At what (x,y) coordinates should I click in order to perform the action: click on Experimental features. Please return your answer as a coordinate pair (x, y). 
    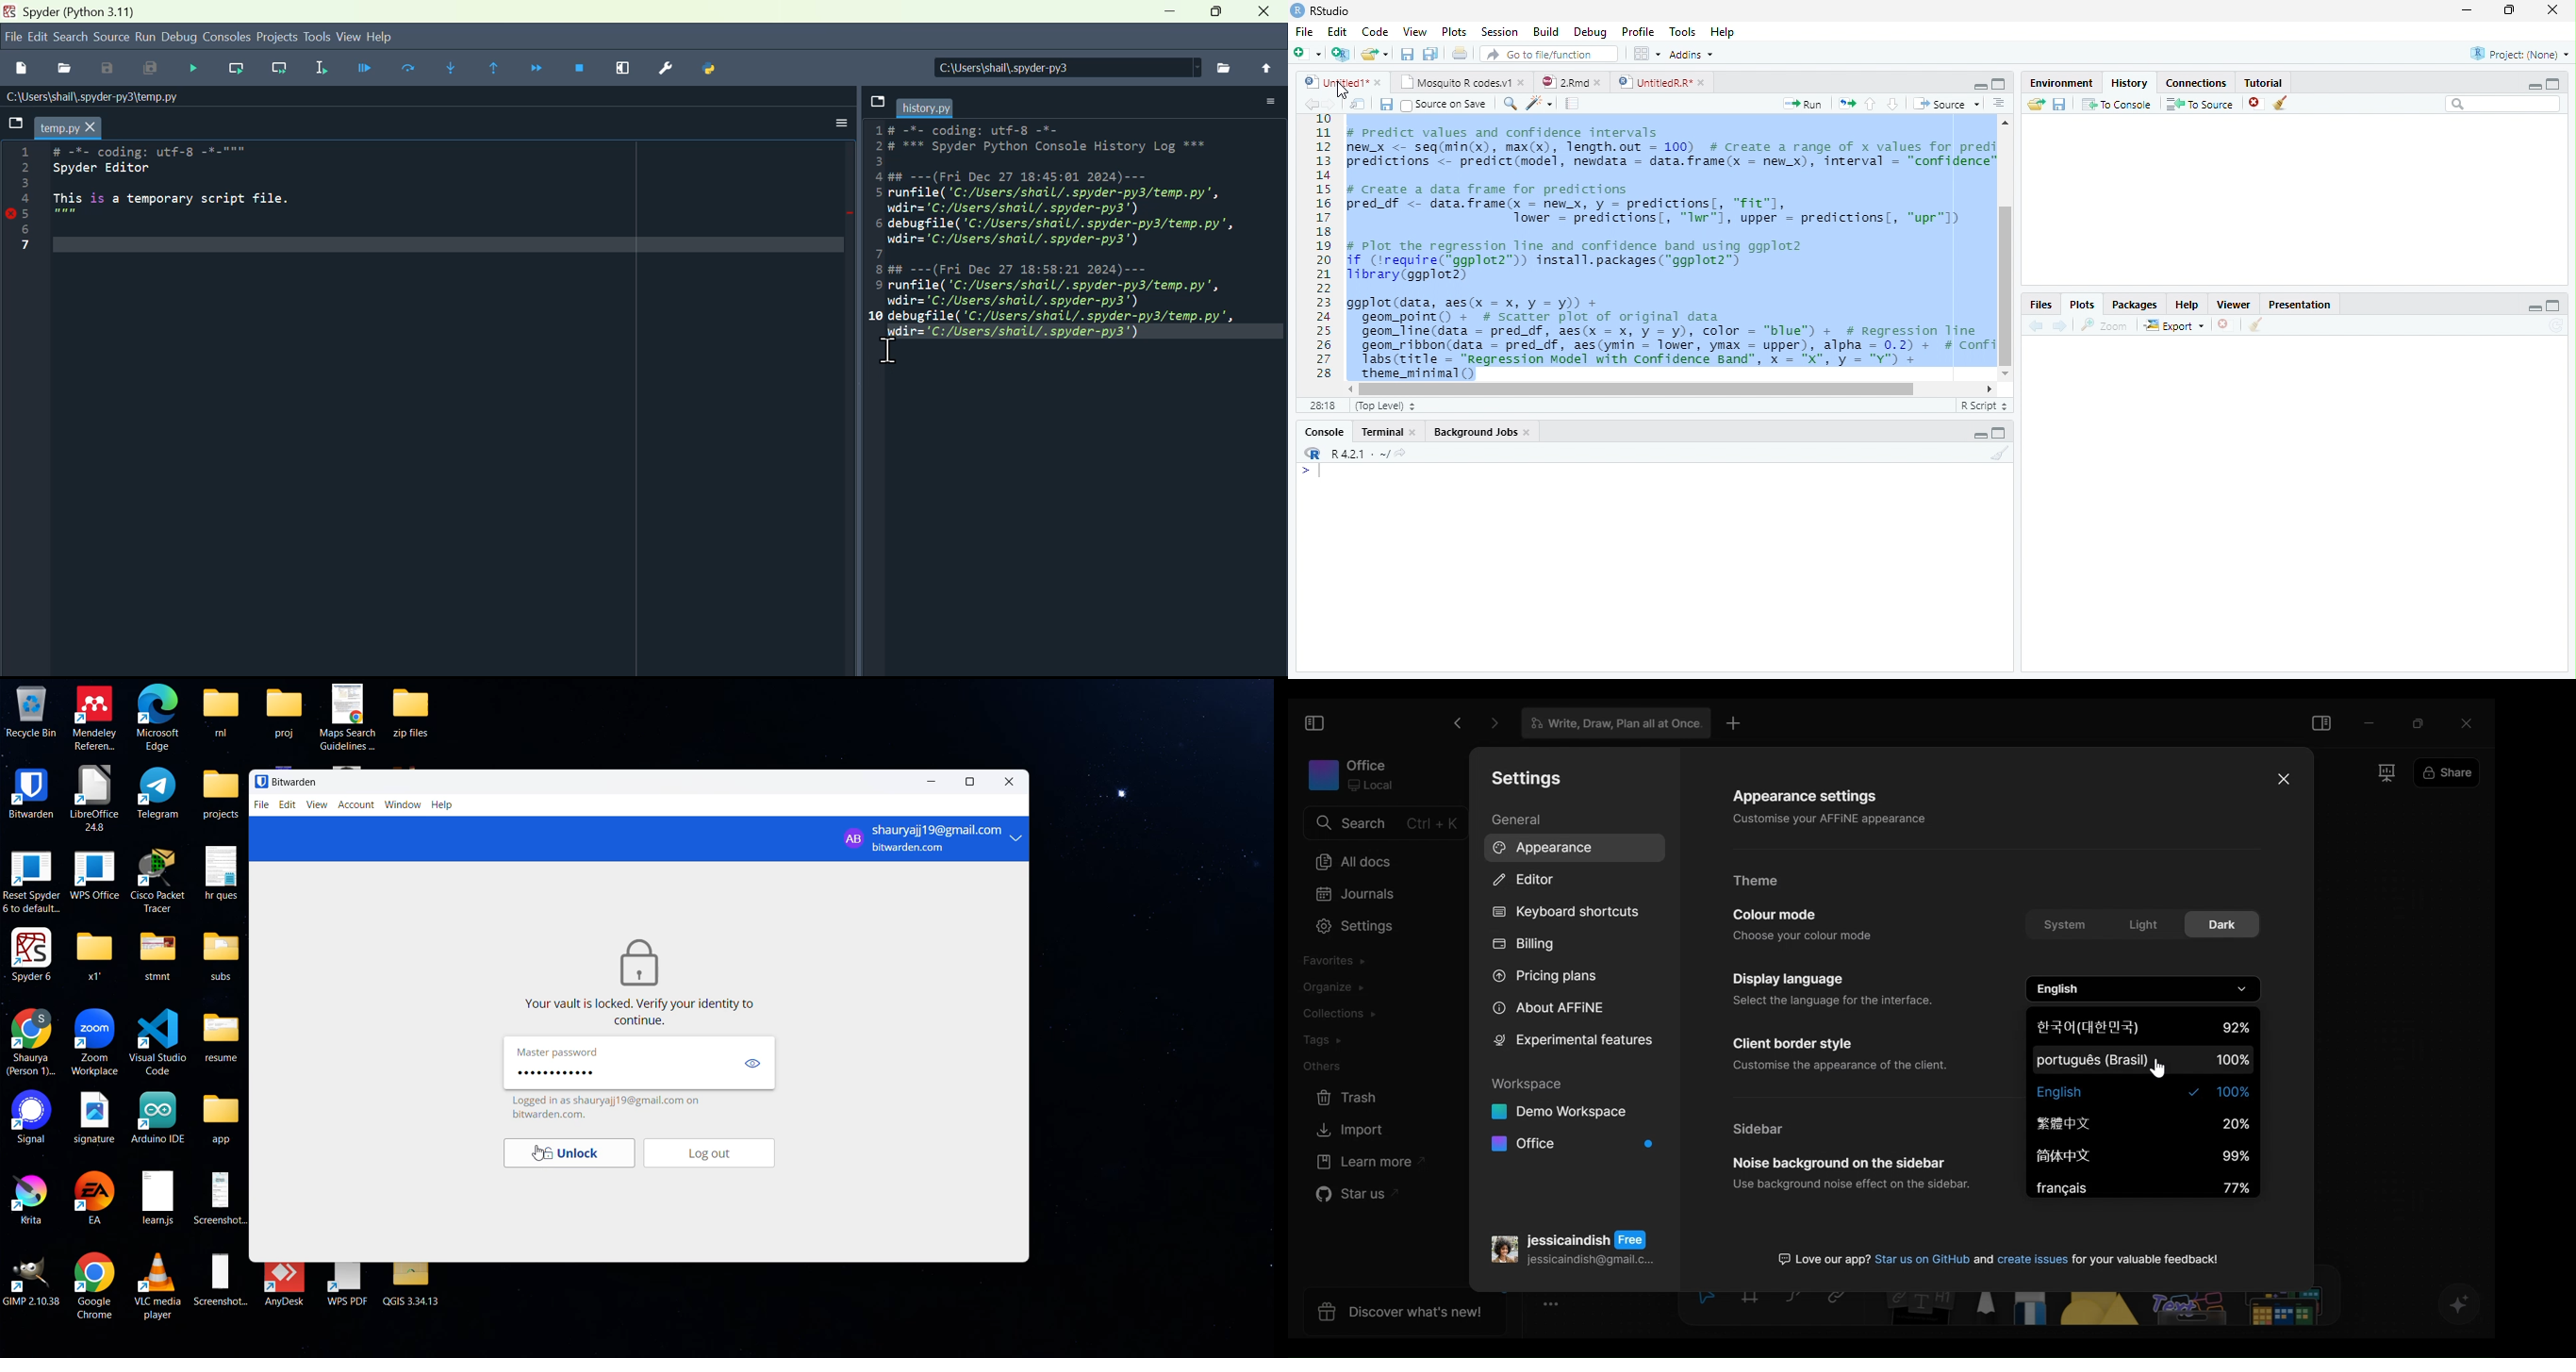
    Looking at the image, I should click on (1573, 1040).